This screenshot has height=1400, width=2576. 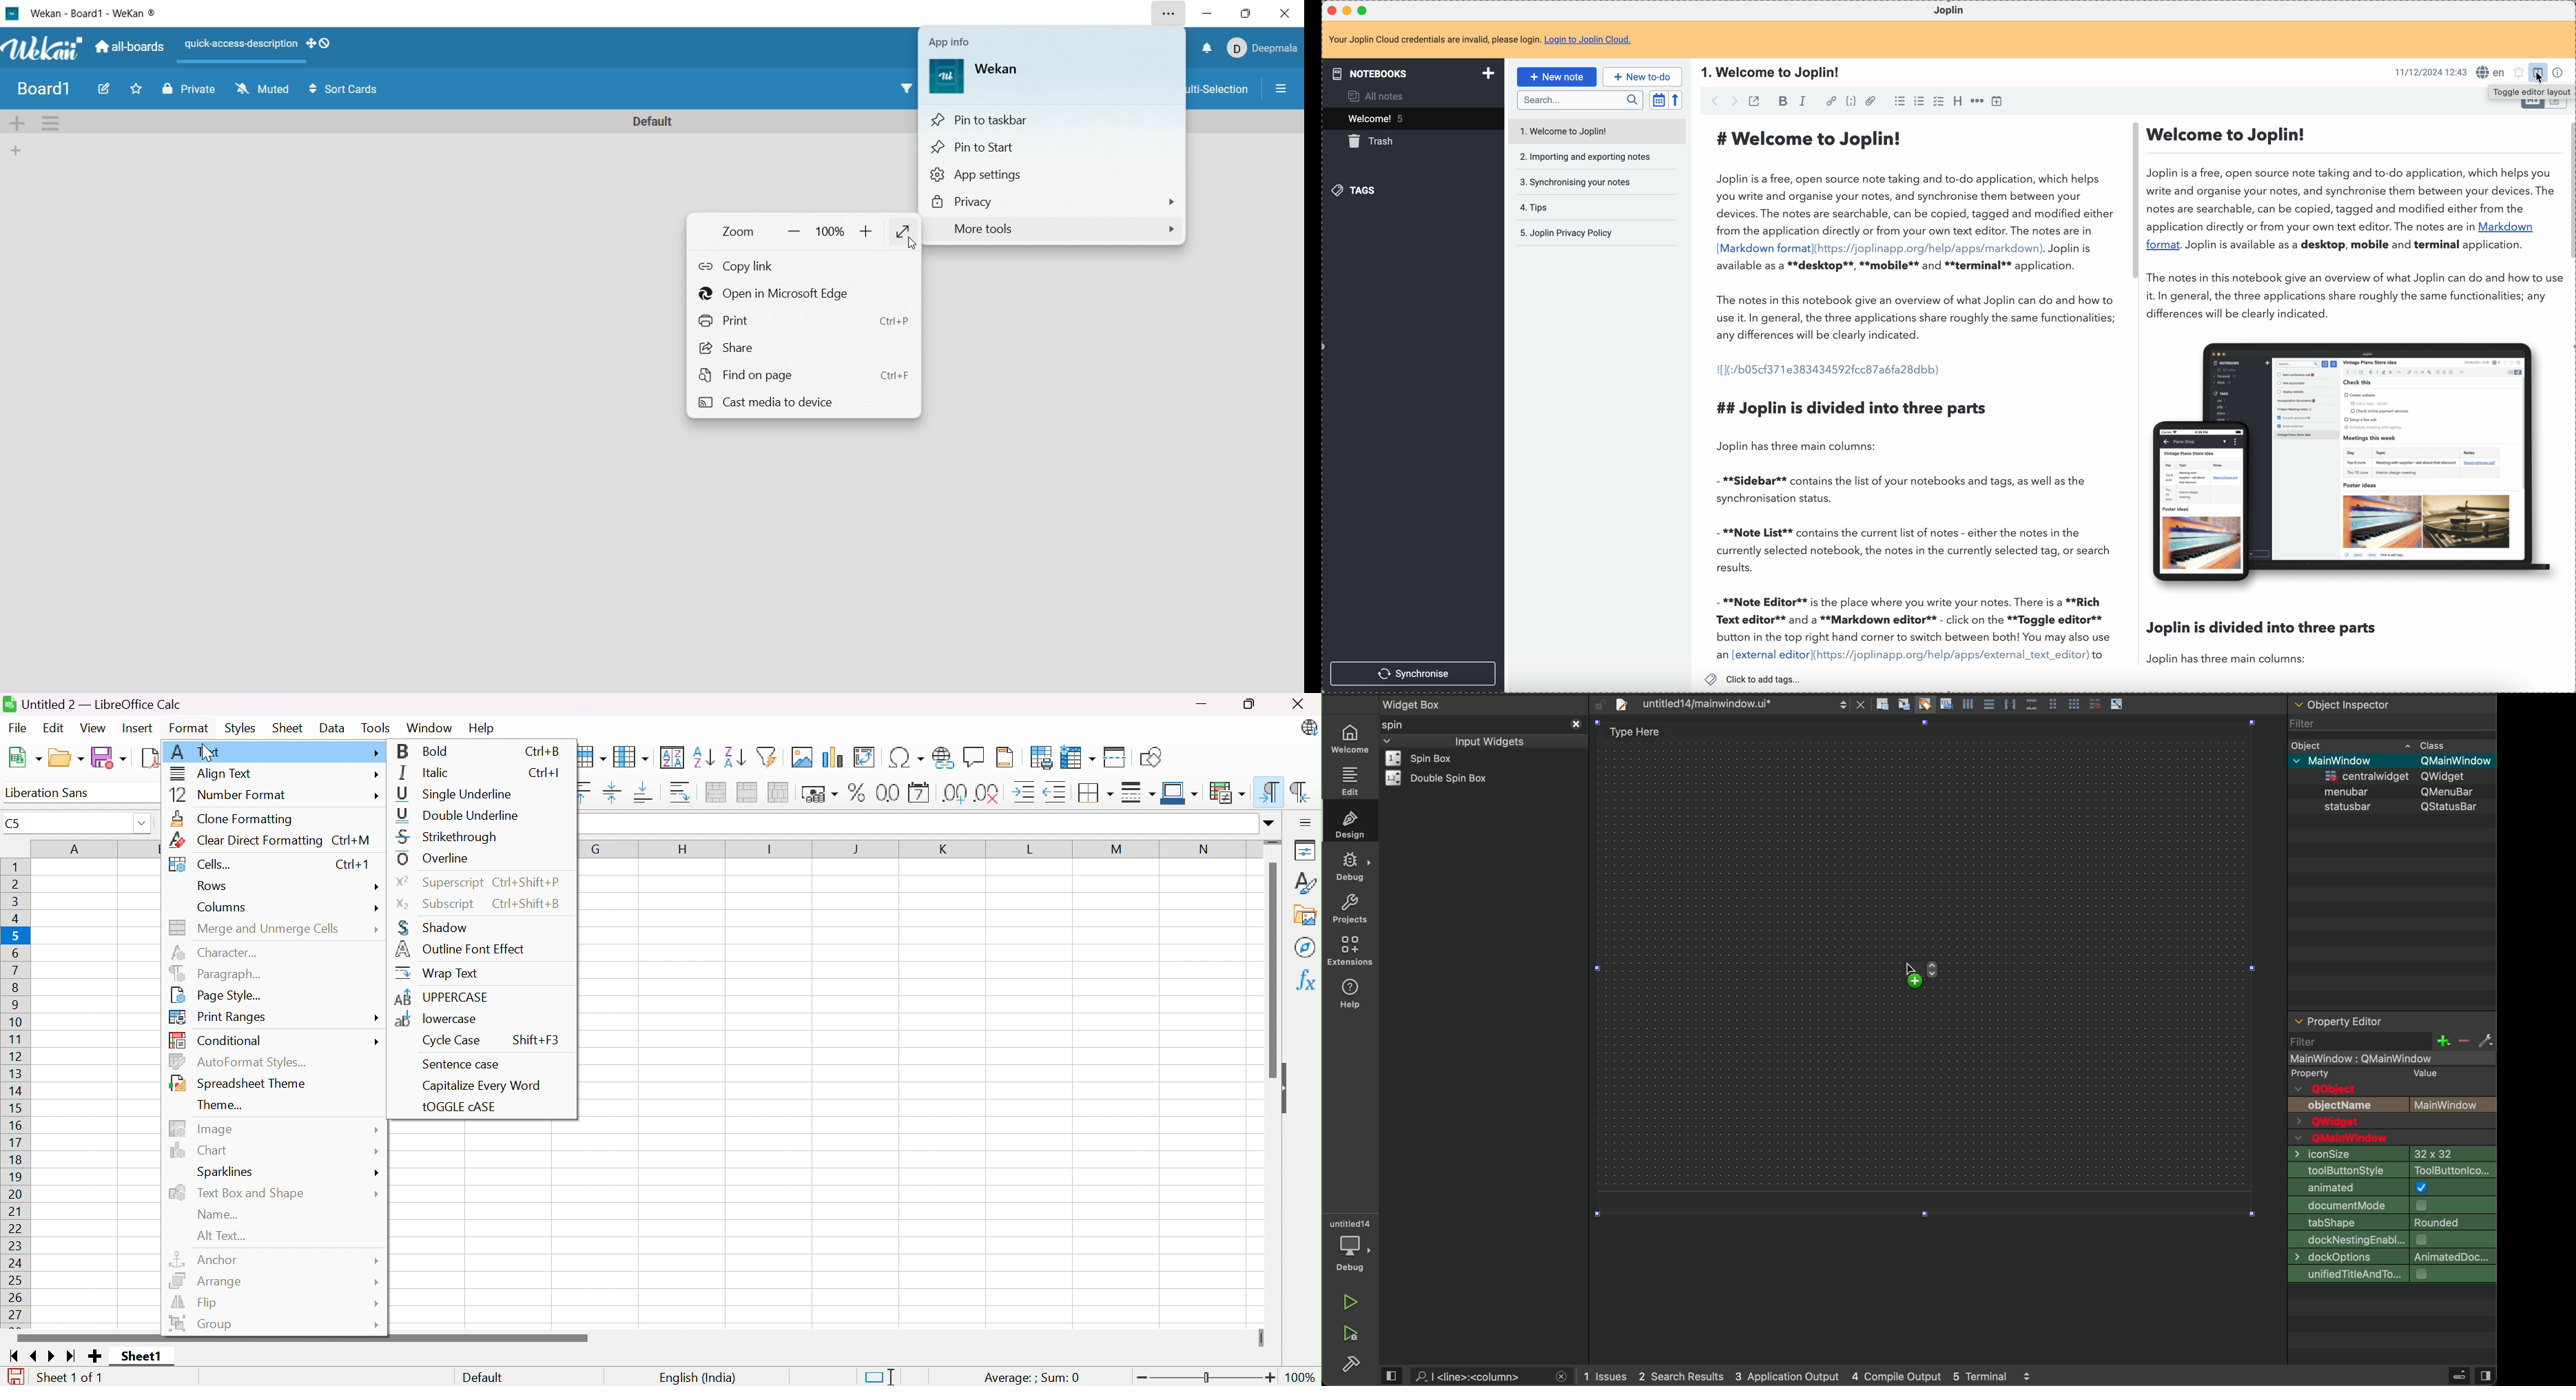 I want to click on run, so click(x=1349, y=1302).